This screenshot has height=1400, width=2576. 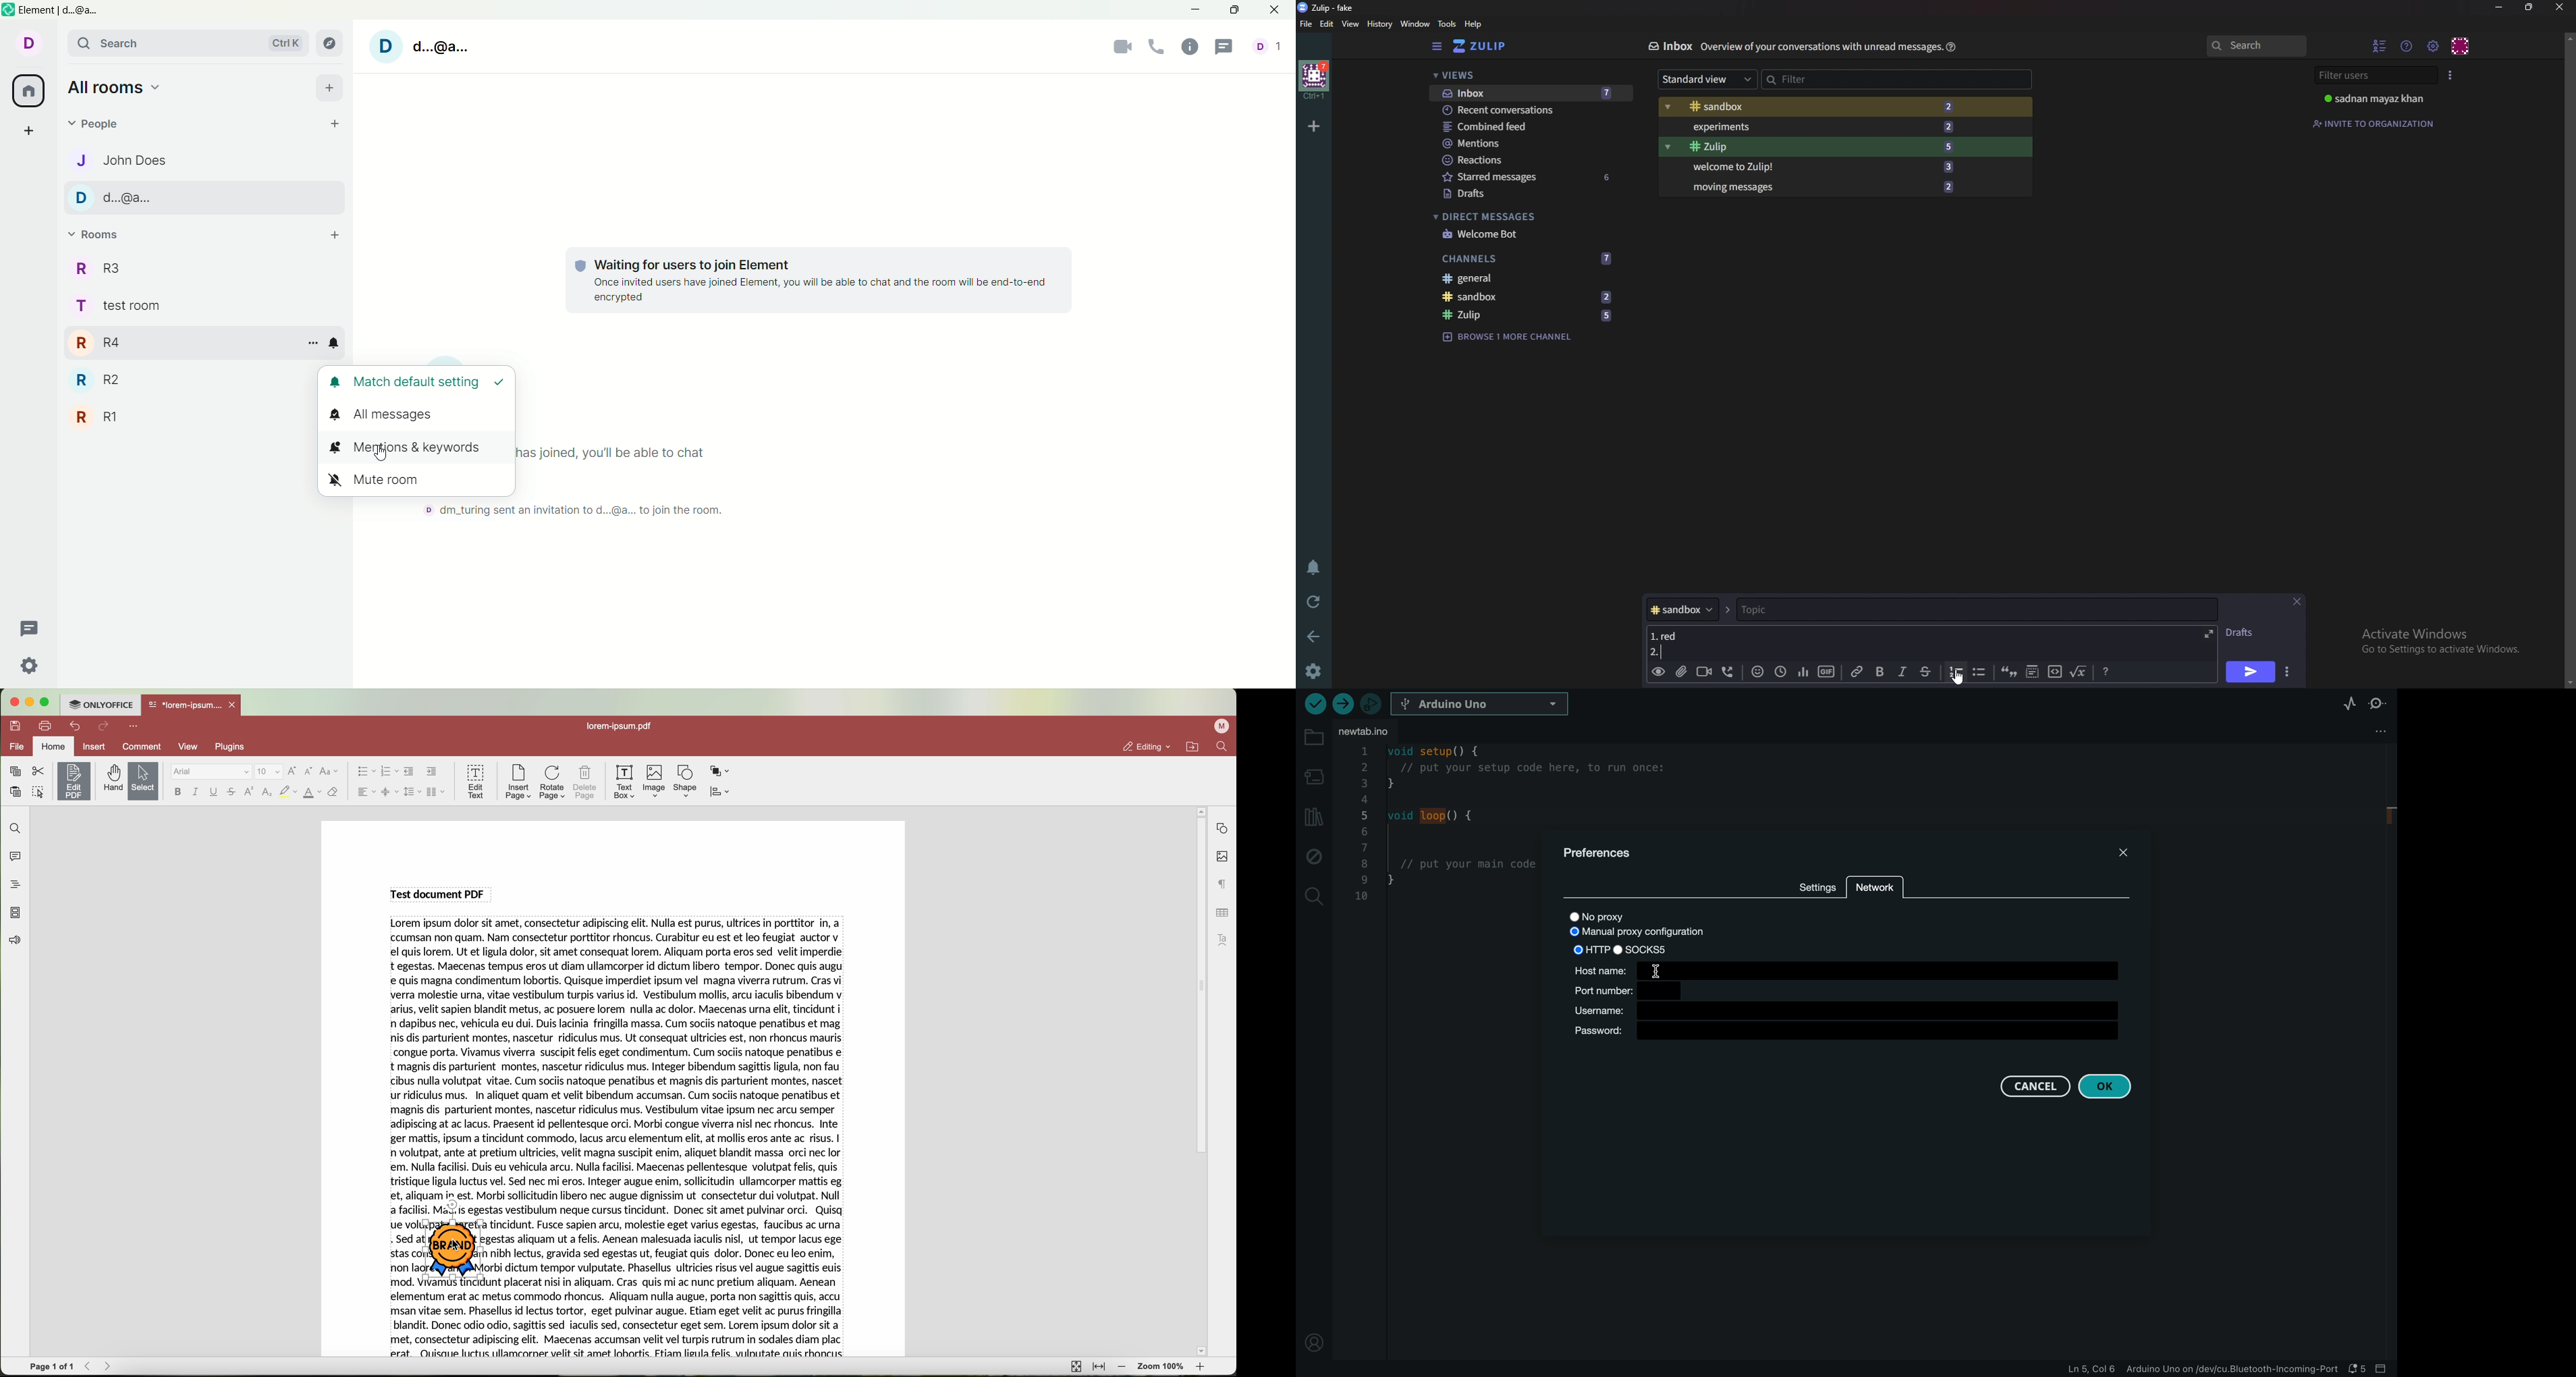 What do you see at coordinates (15, 913) in the screenshot?
I see `page thumbnails` at bounding box center [15, 913].